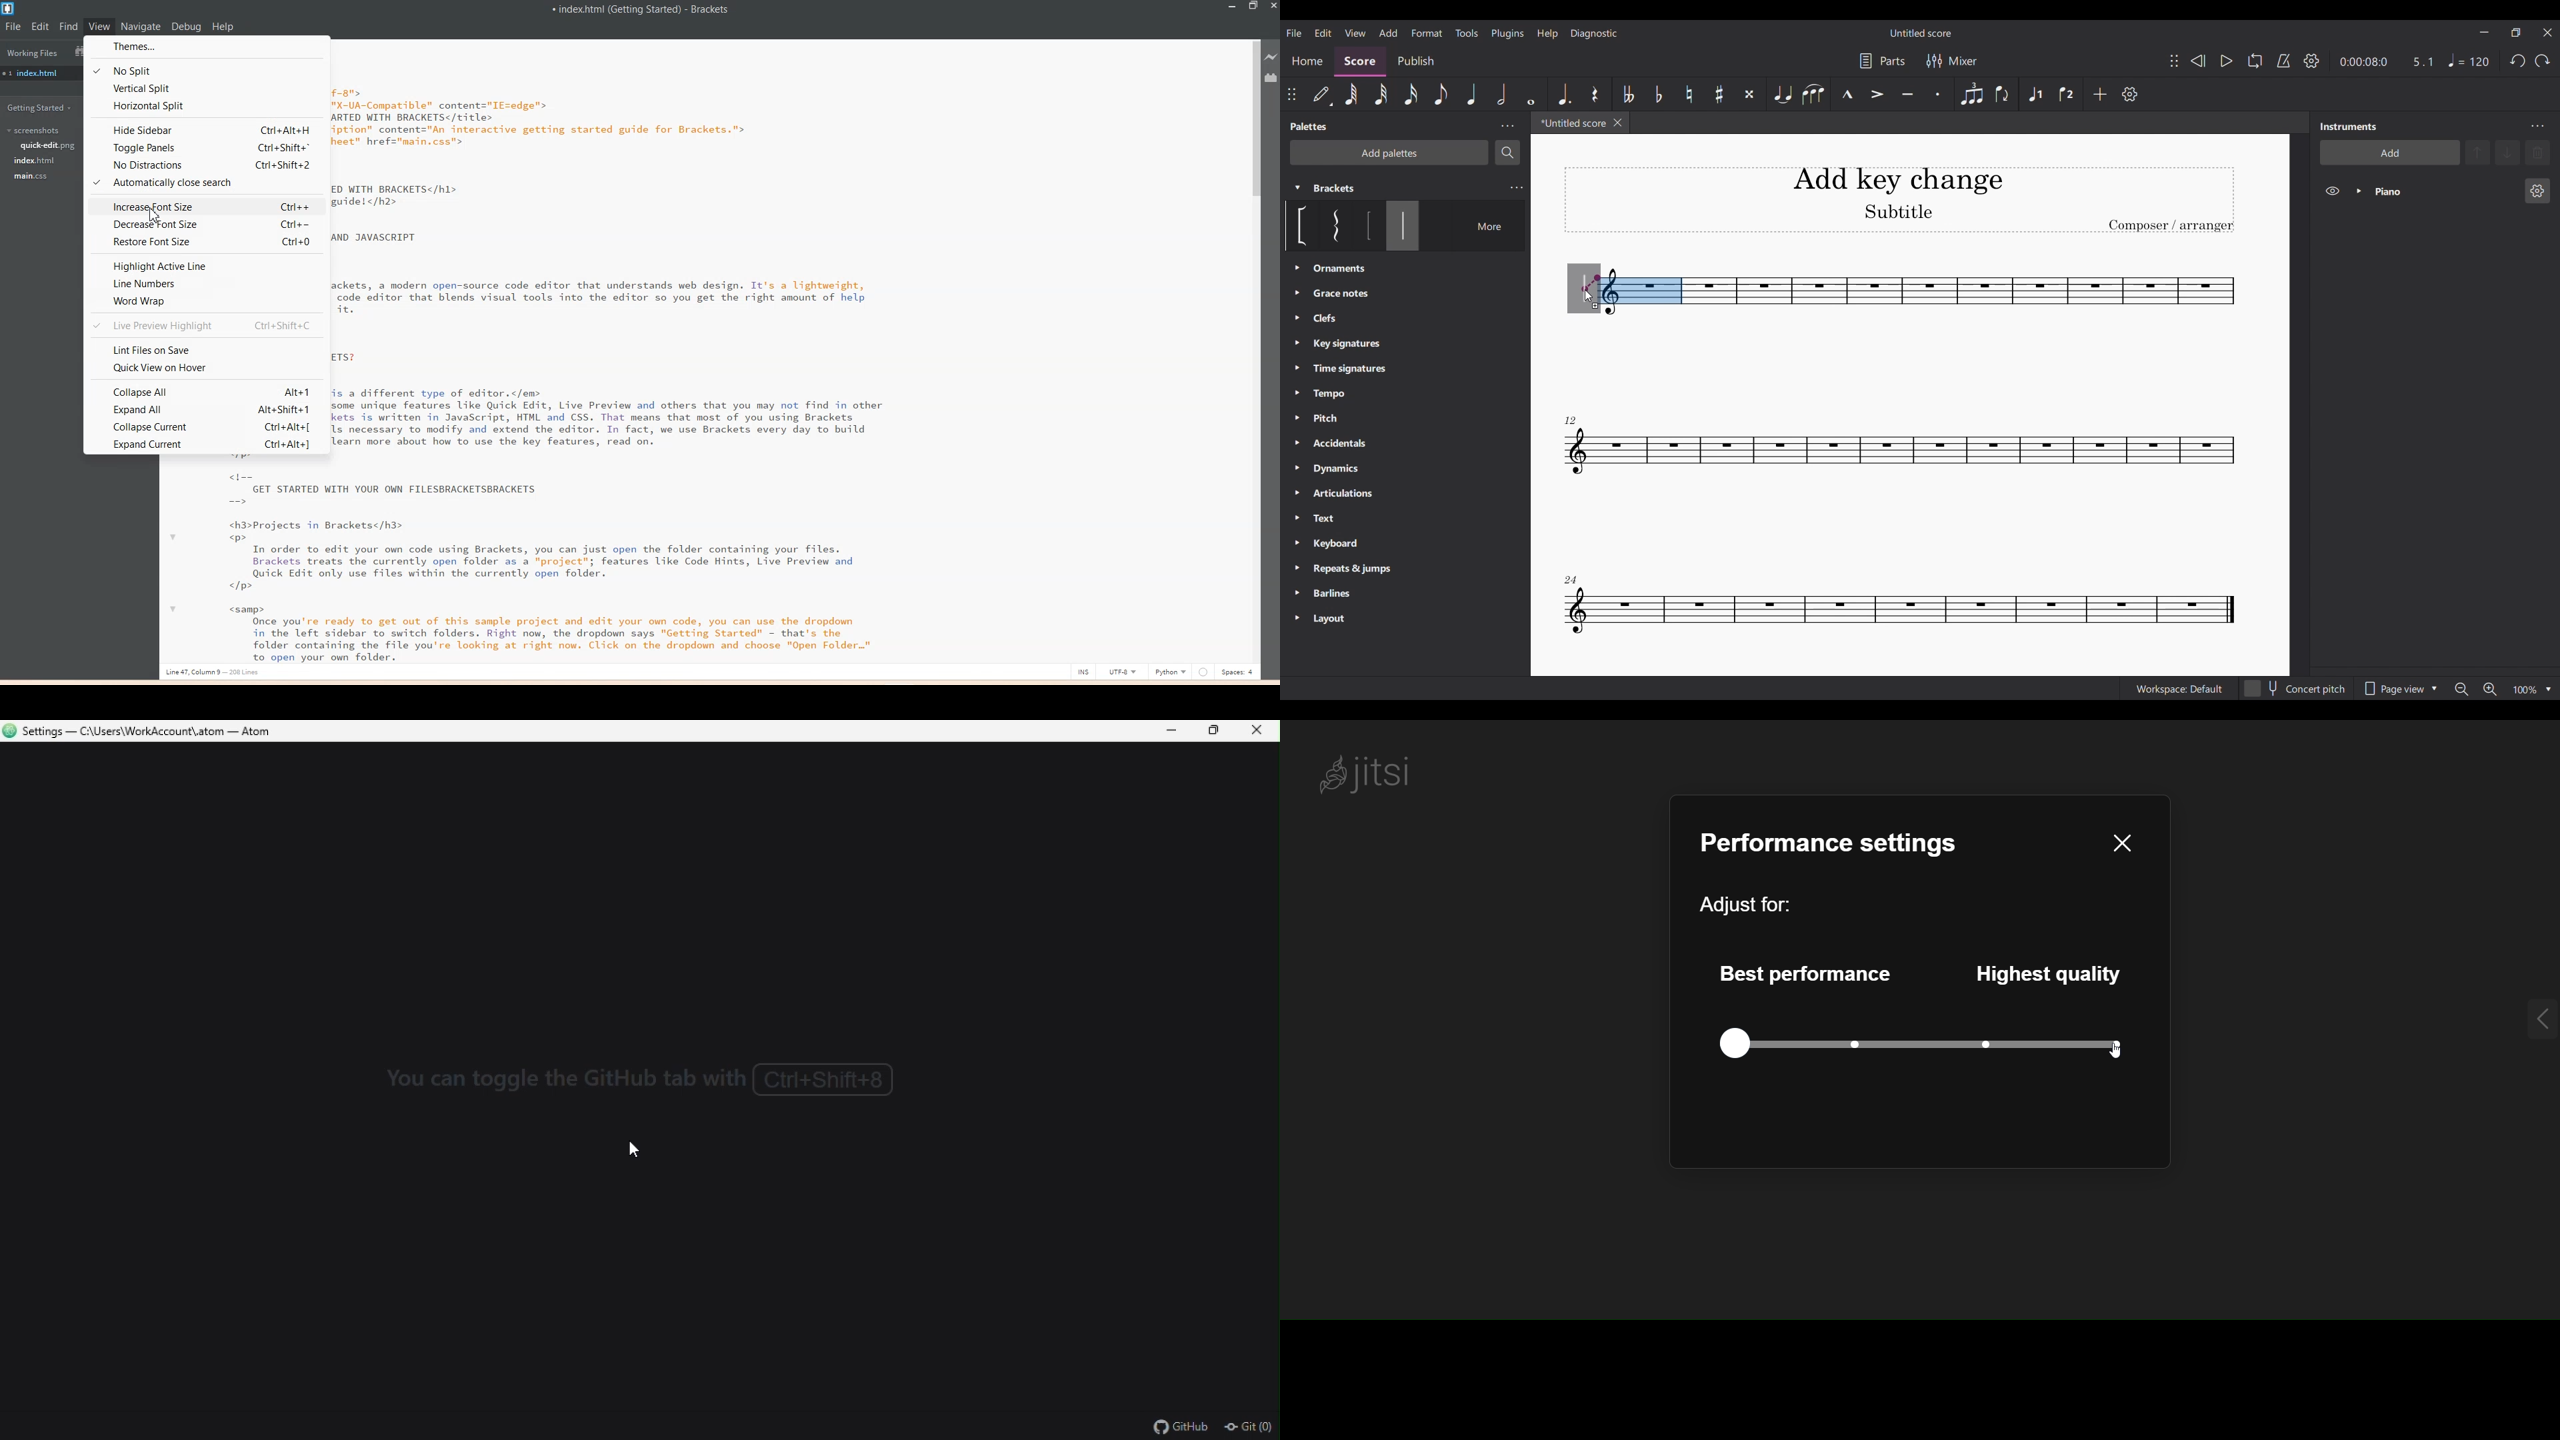 The height and width of the screenshot is (1456, 2576). What do you see at coordinates (207, 350) in the screenshot?
I see `Lint Files on Save` at bounding box center [207, 350].